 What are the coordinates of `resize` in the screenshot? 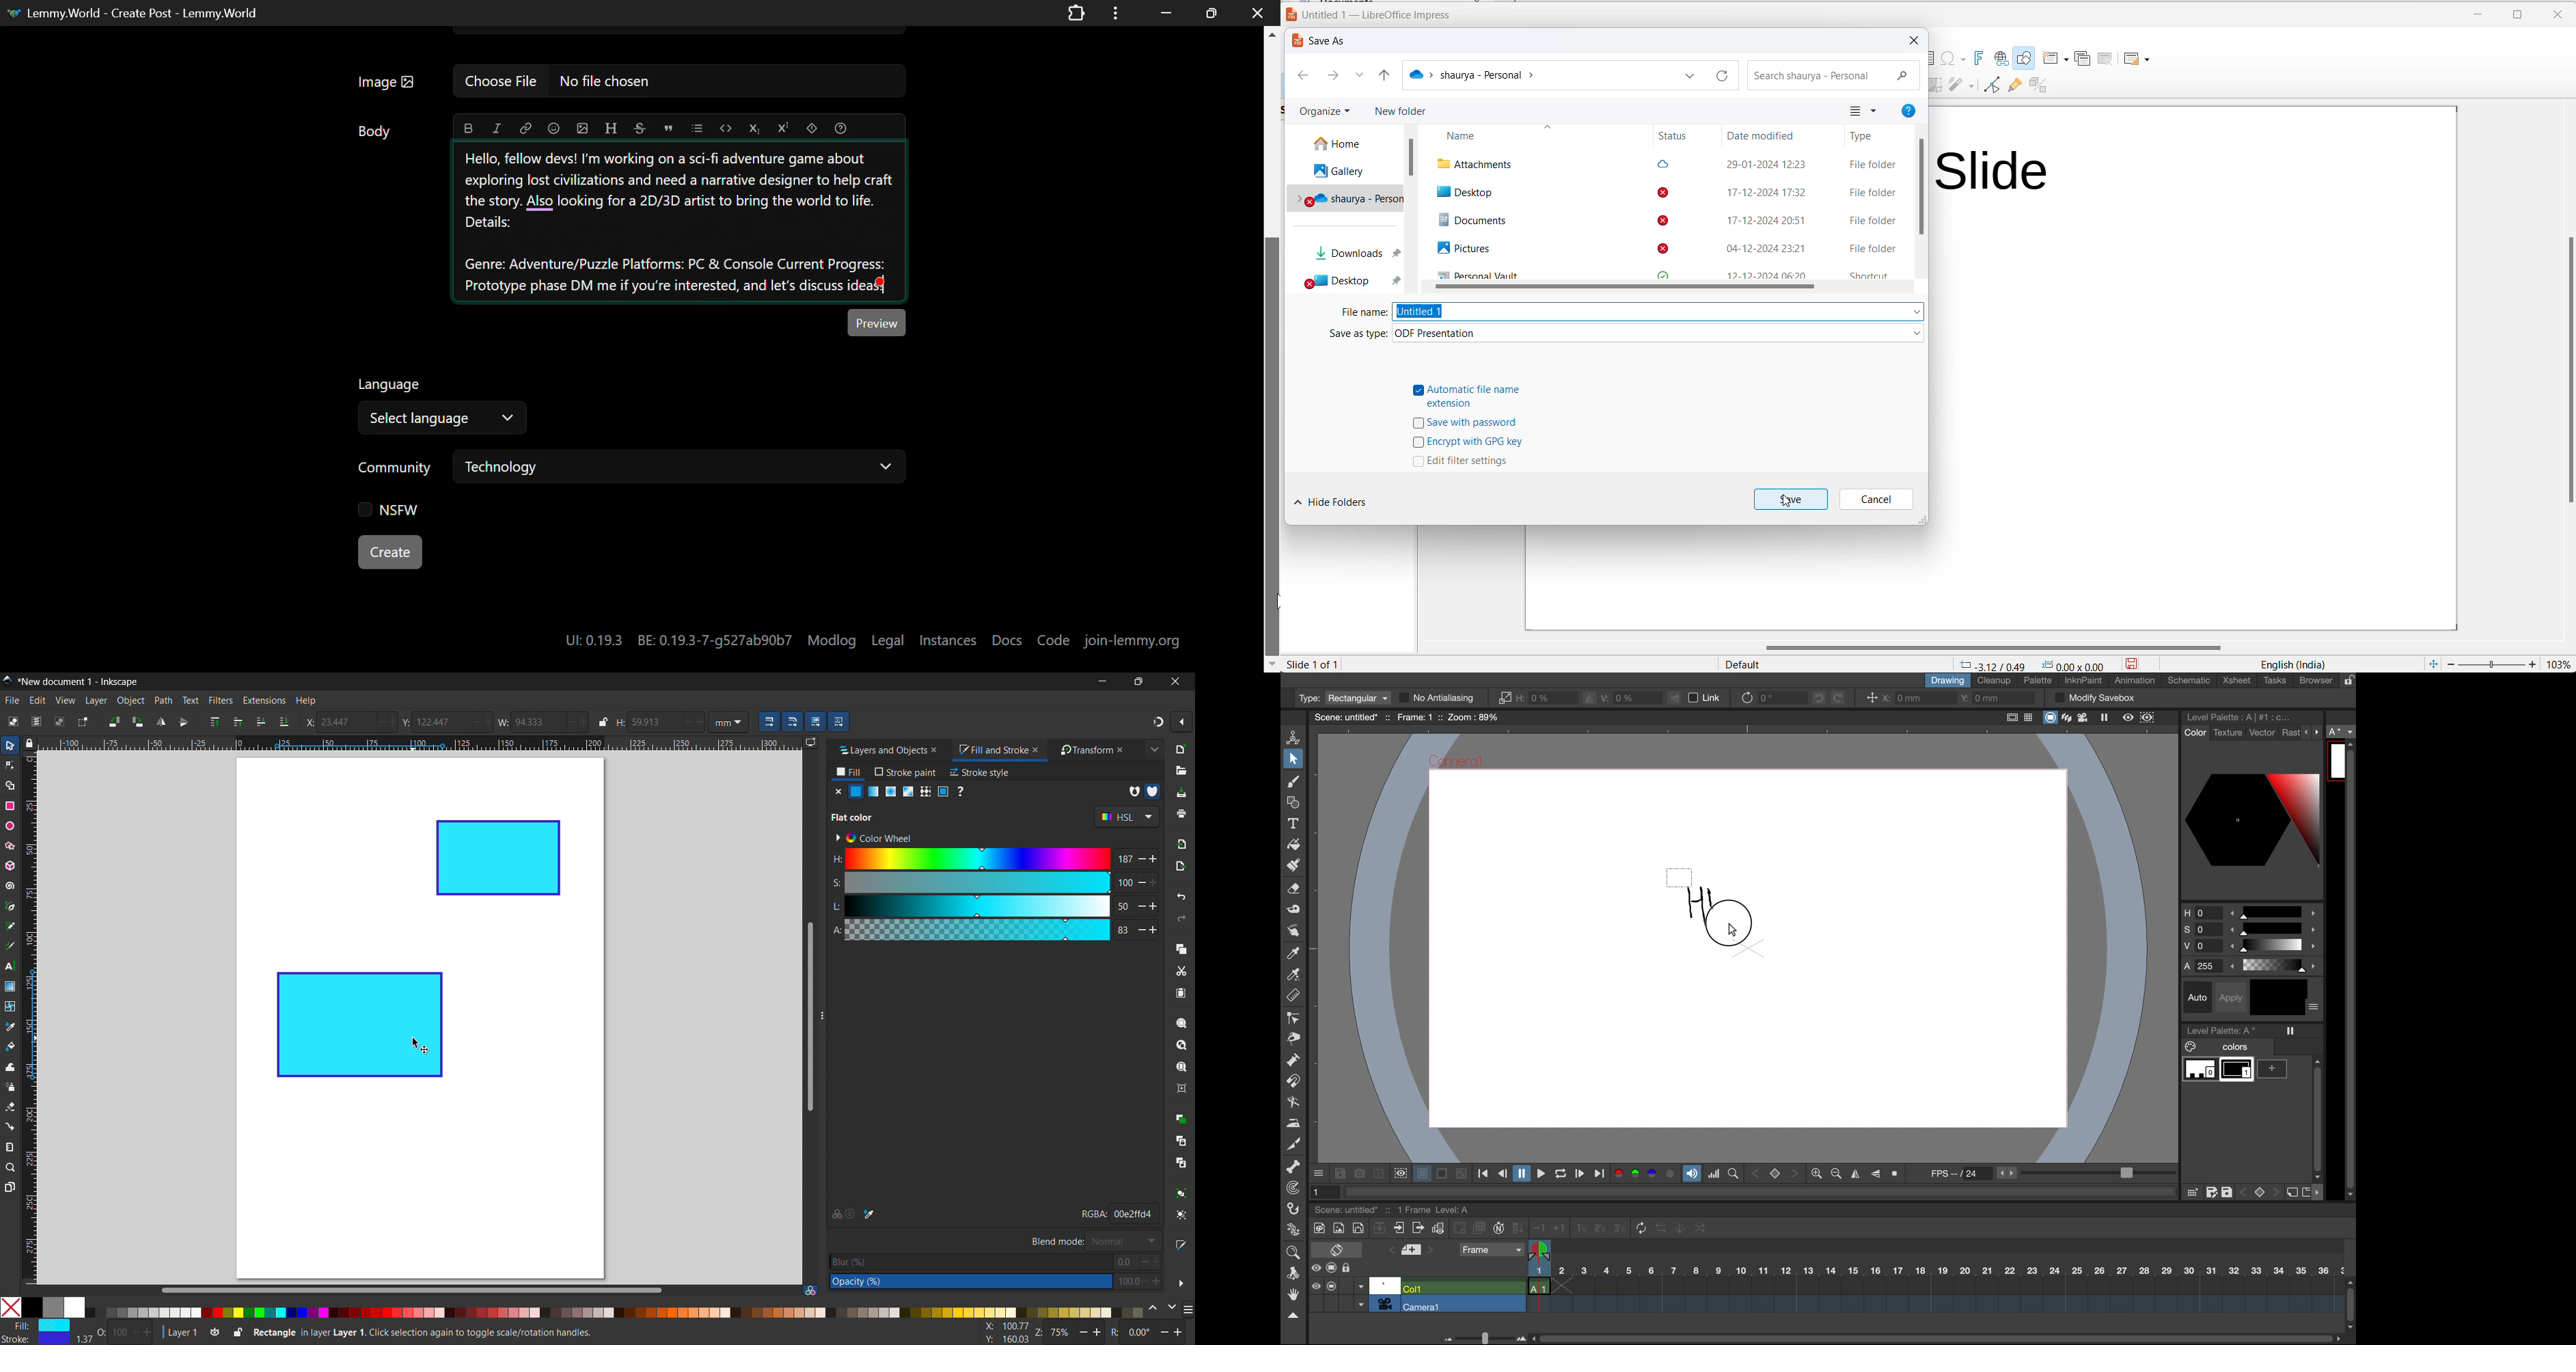 It's located at (821, 1016).